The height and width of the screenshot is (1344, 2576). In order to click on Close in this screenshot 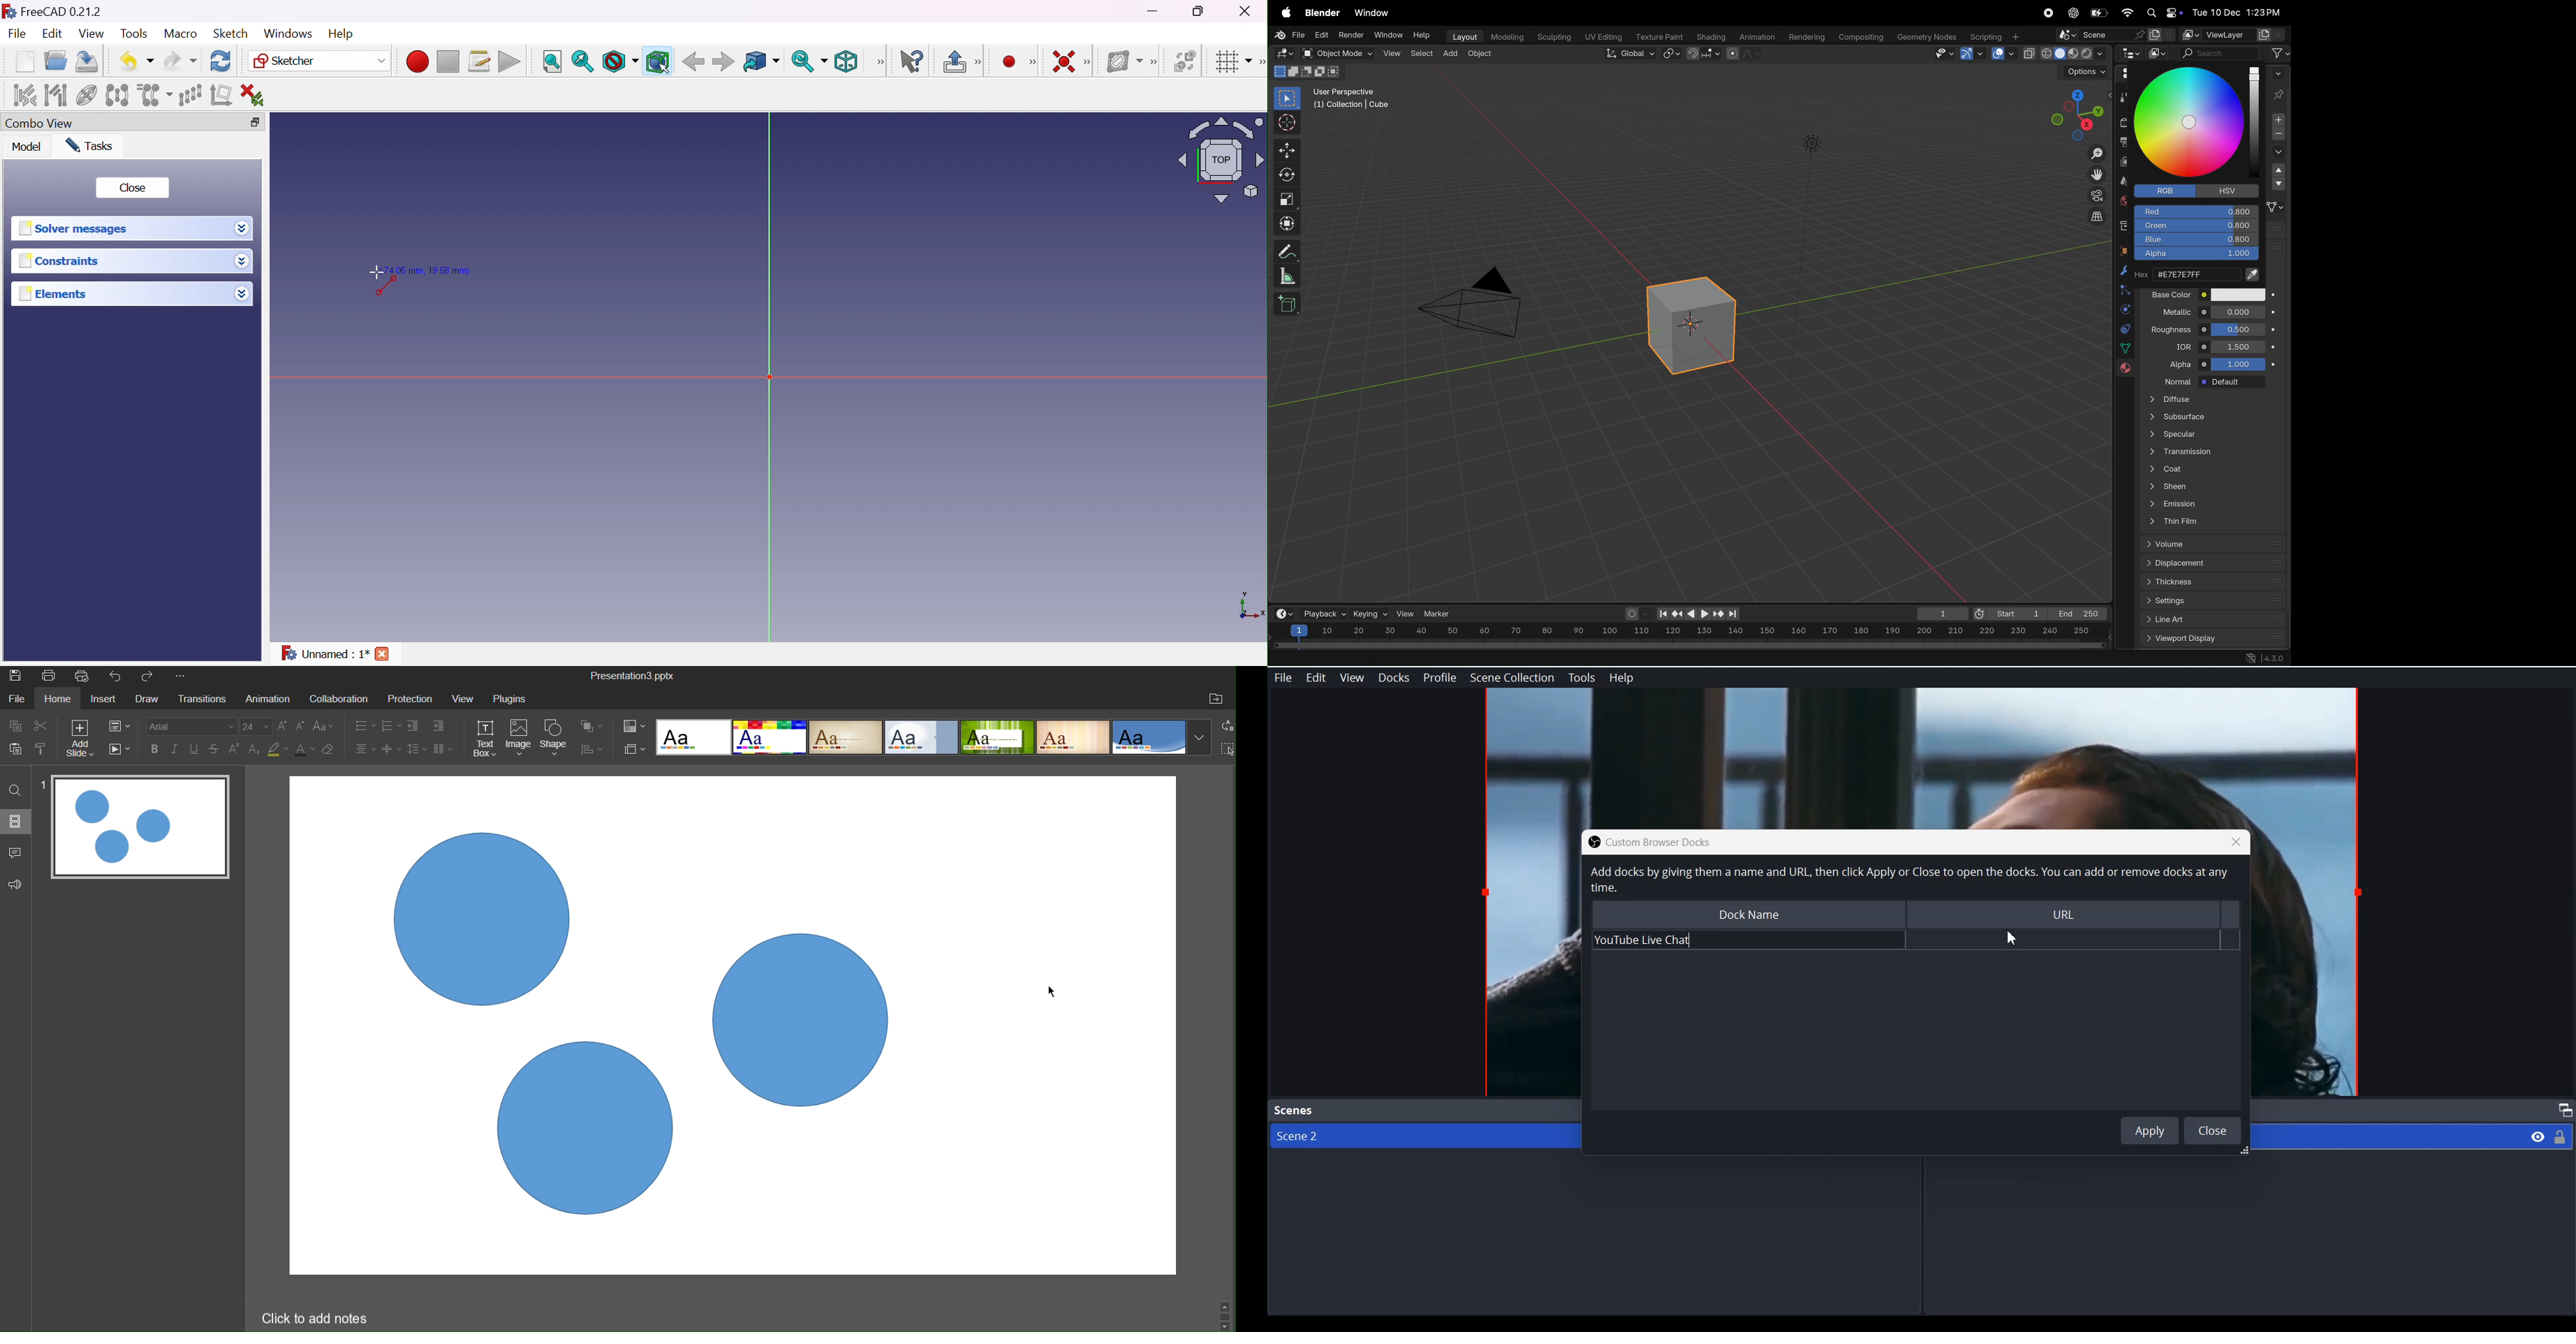, I will do `click(385, 654)`.